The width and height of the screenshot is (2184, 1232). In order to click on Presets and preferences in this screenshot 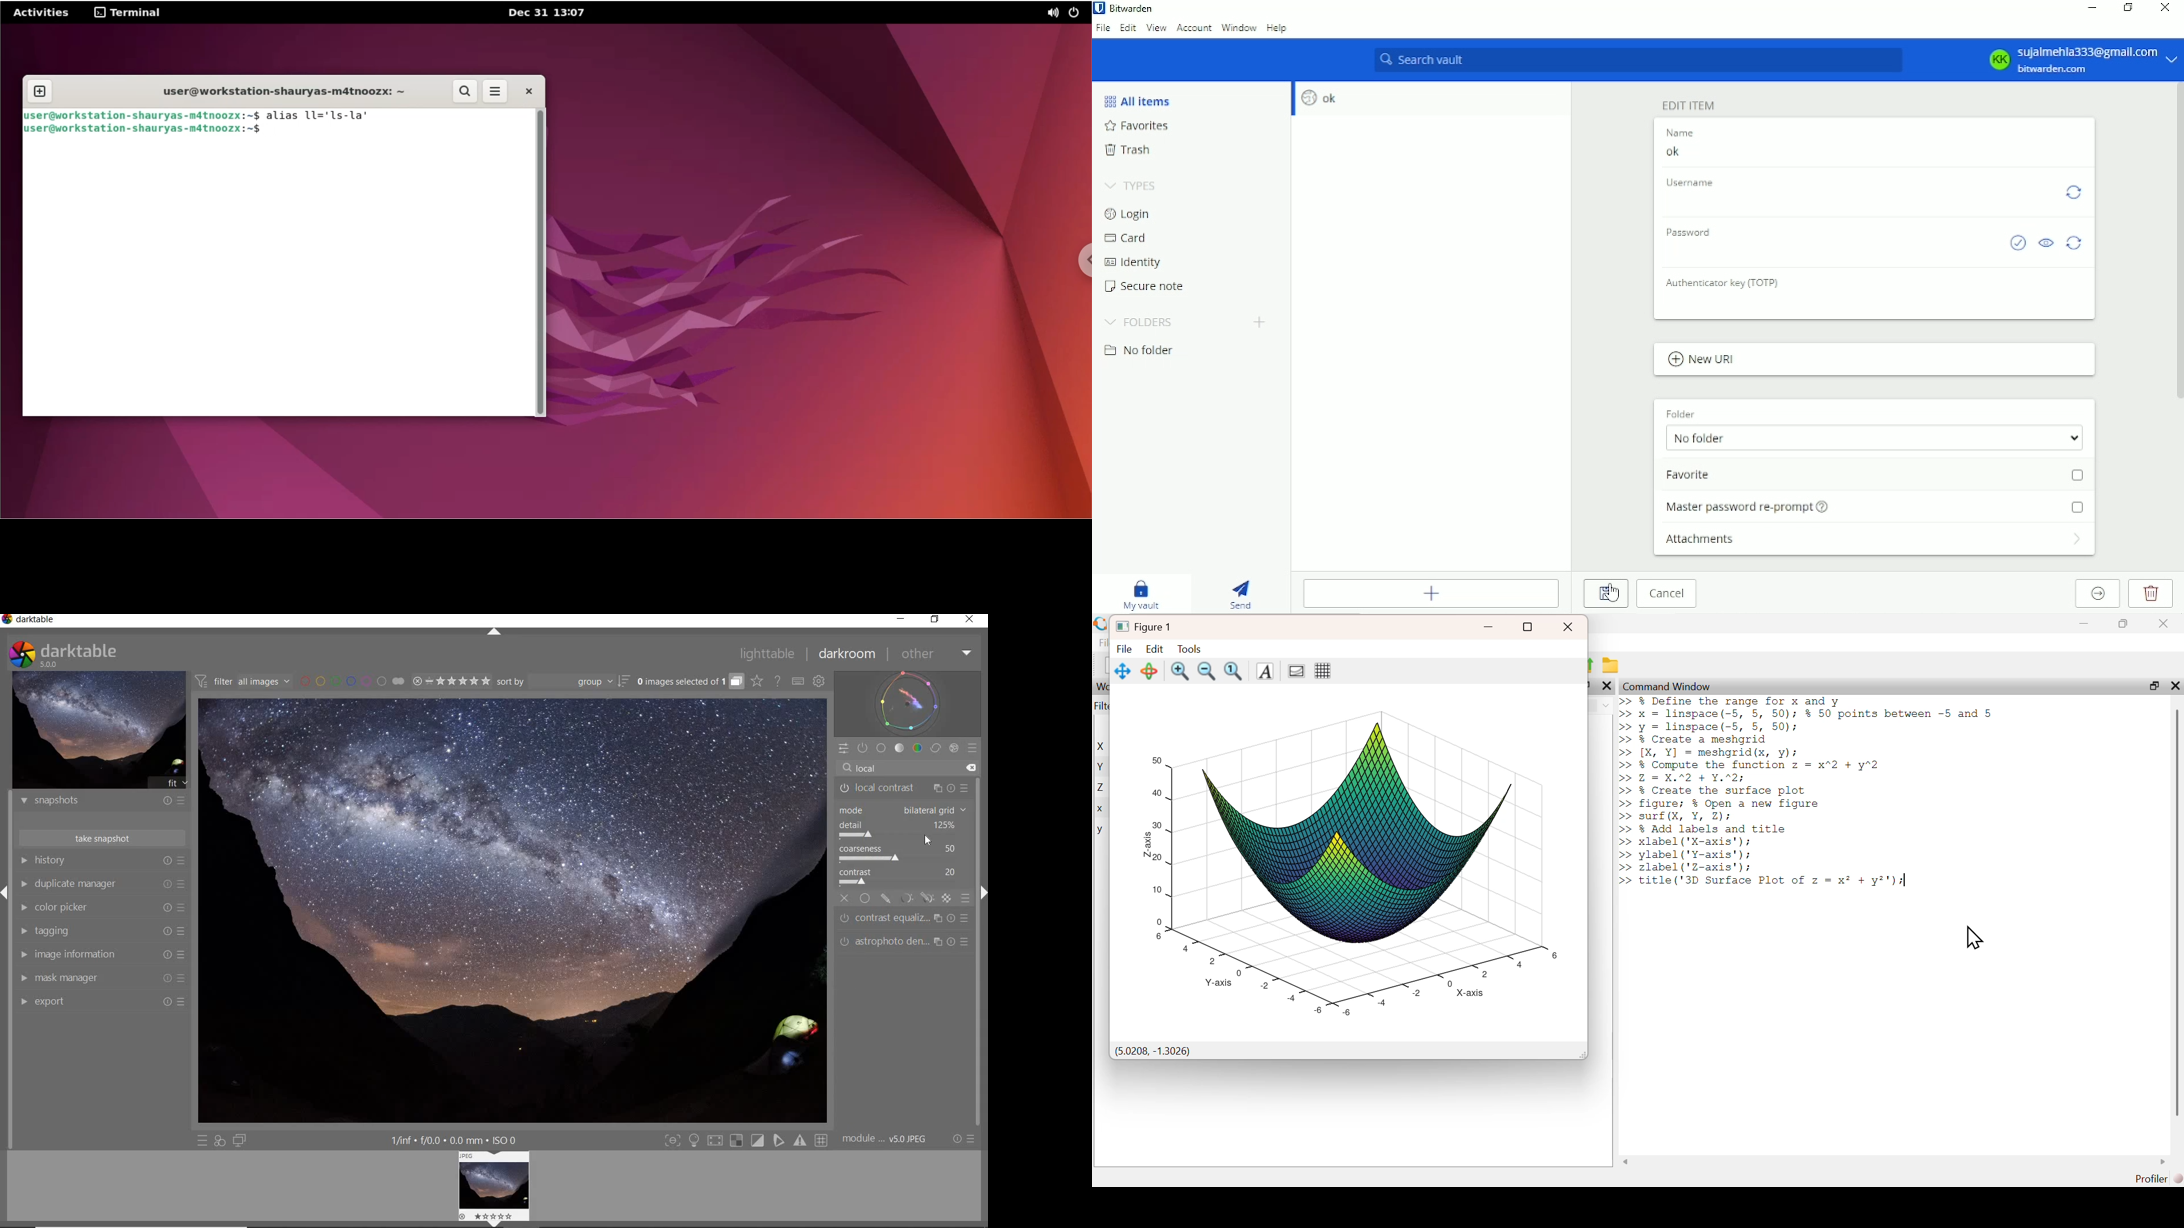, I will do `click(185, 955)`.